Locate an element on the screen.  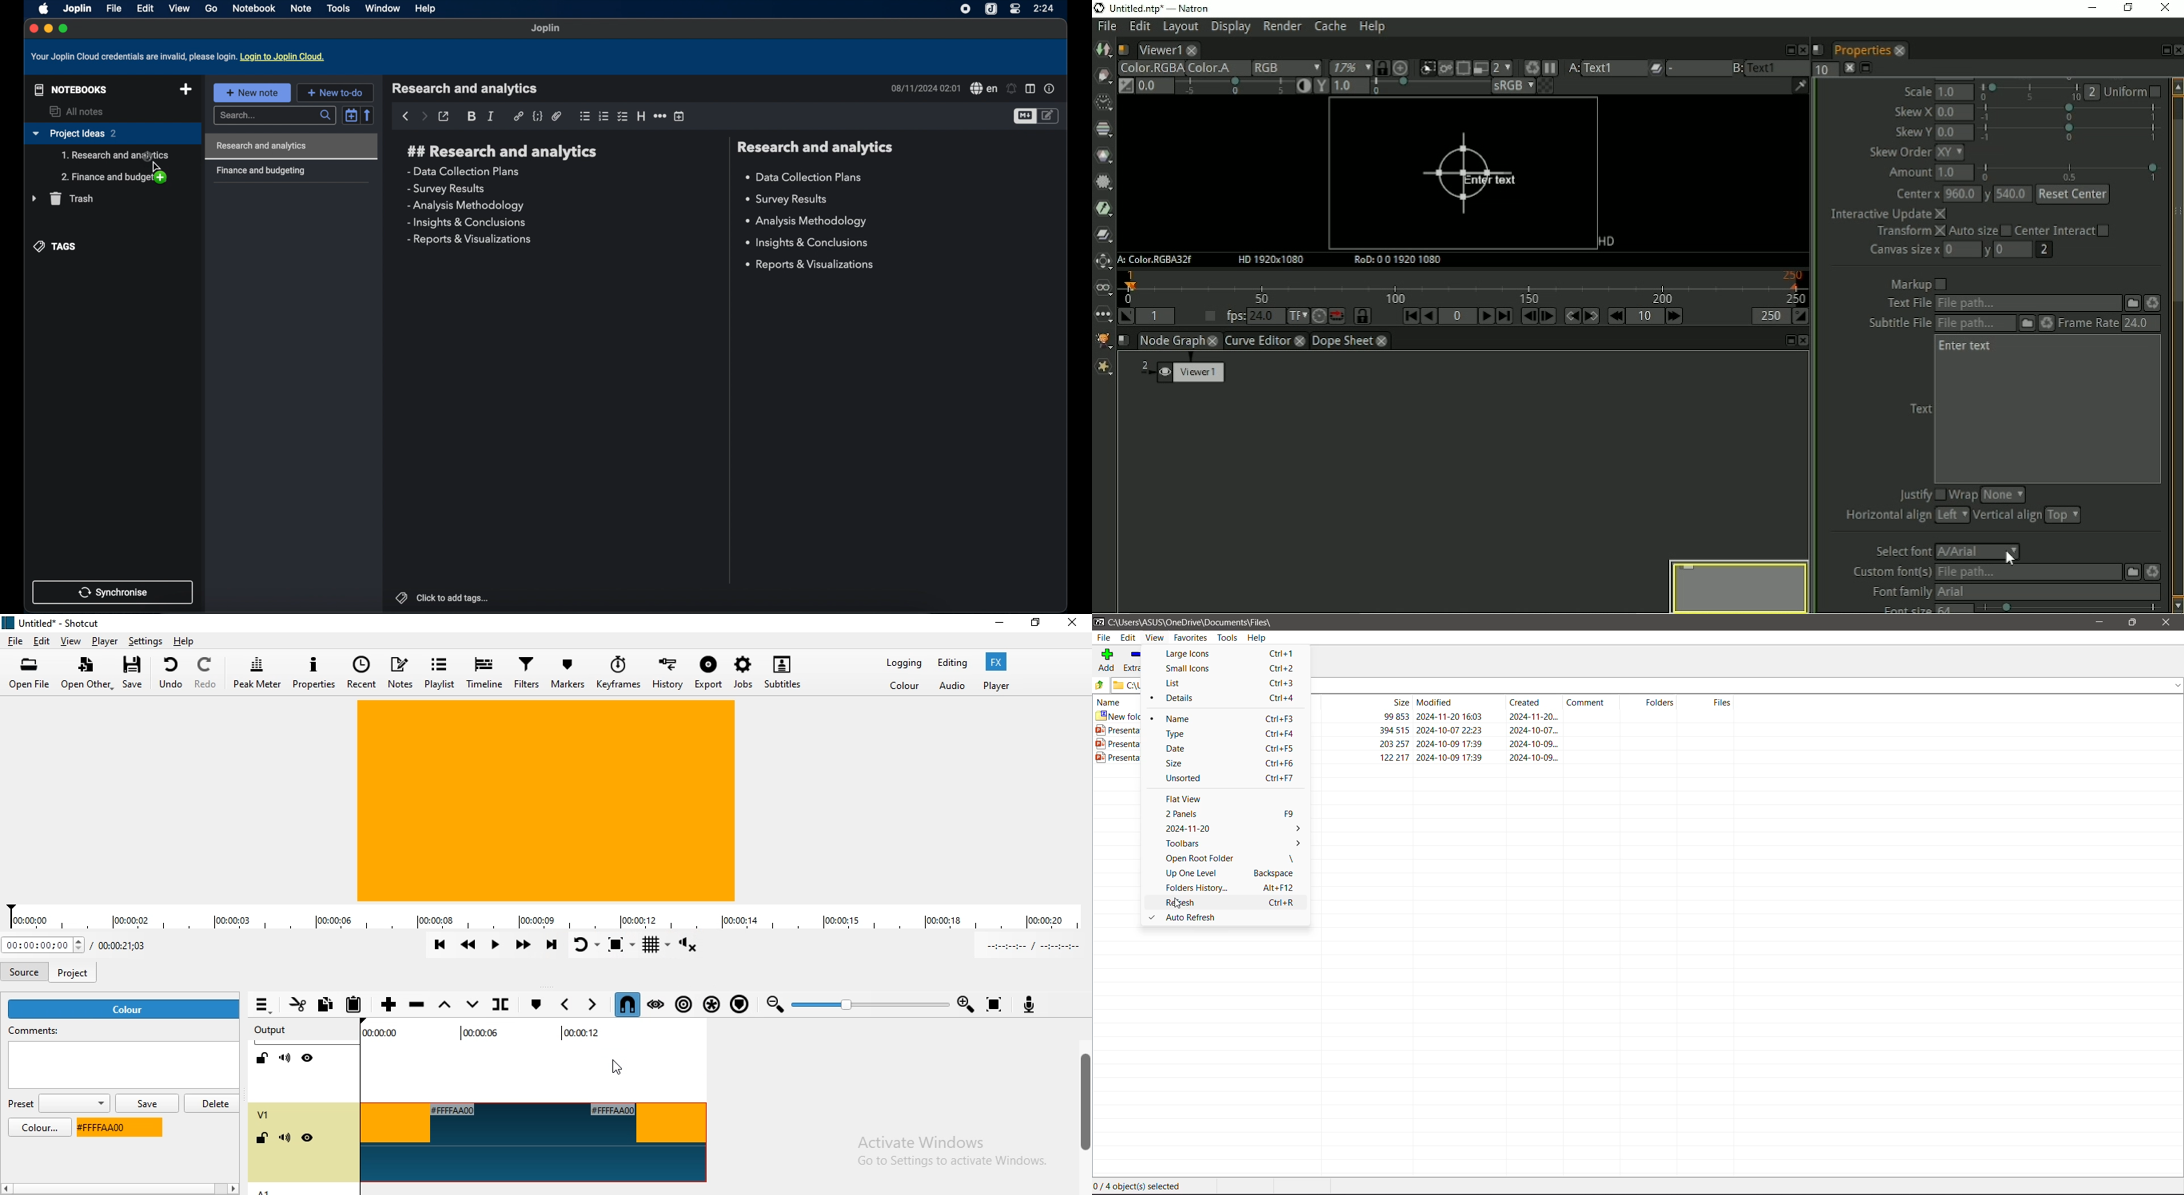
Zoom timeline to fit is located at coordinates (994, 1005).